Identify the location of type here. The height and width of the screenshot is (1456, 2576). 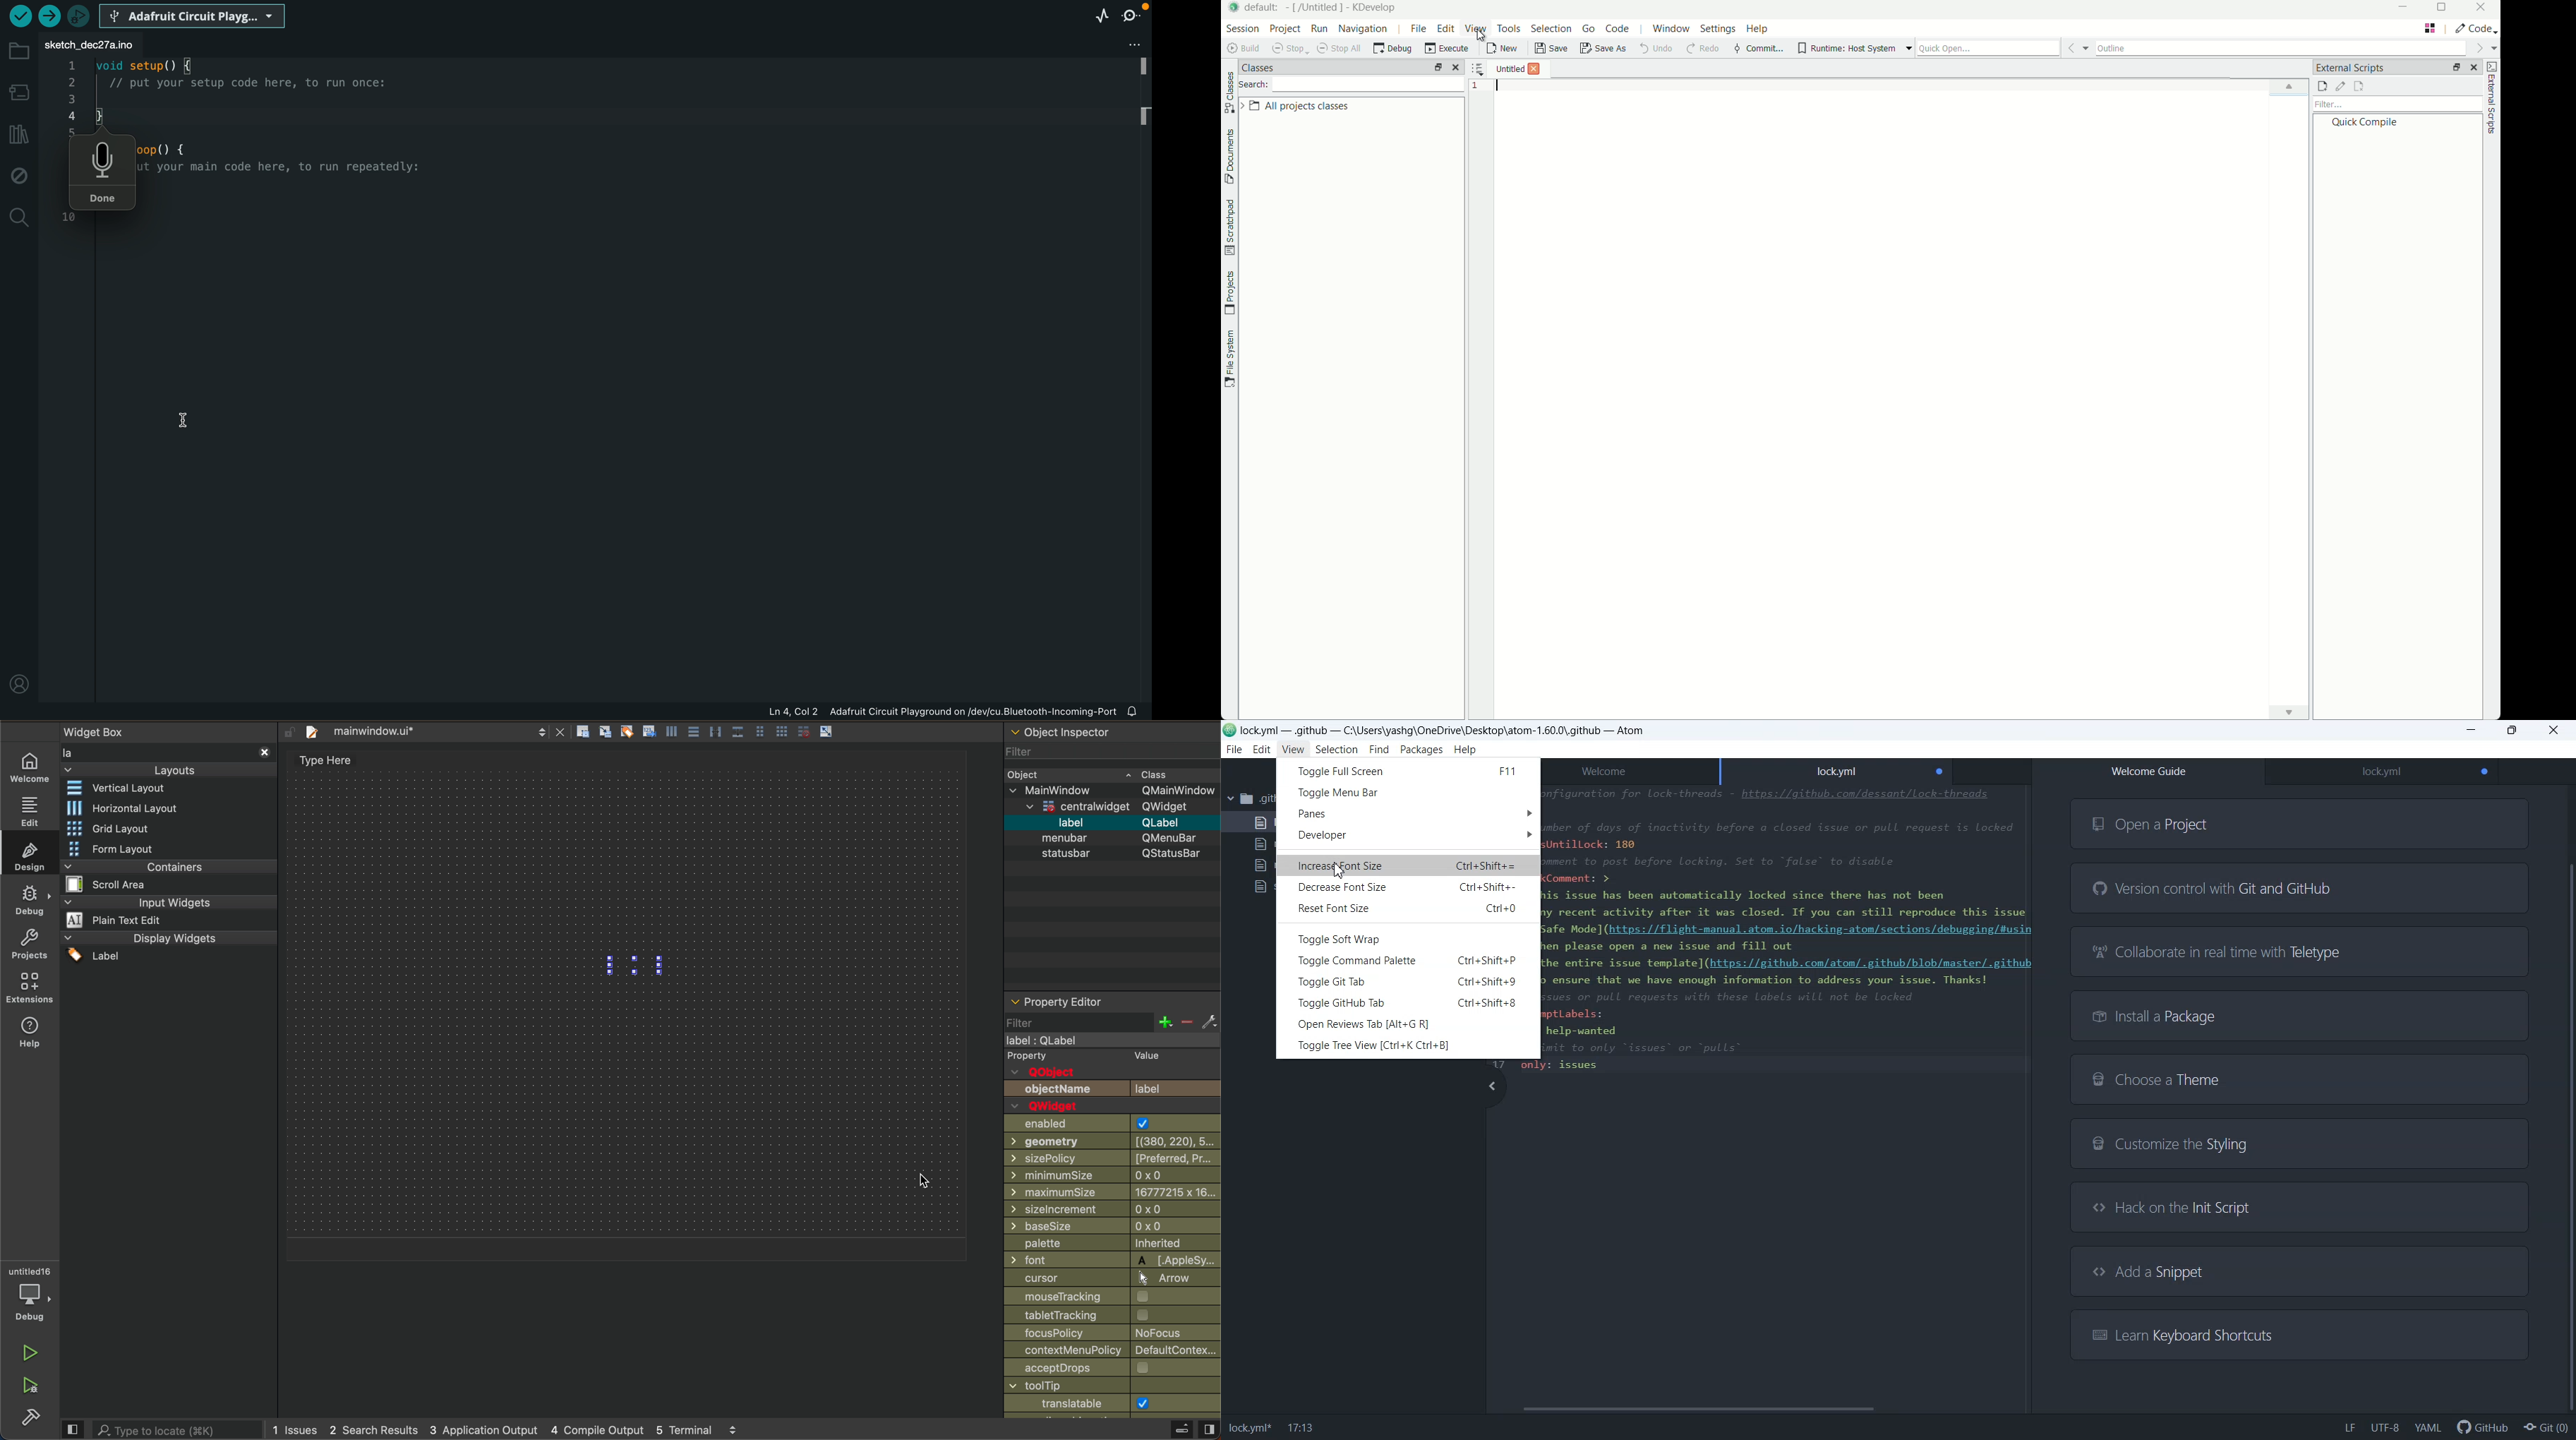
(344, 758).